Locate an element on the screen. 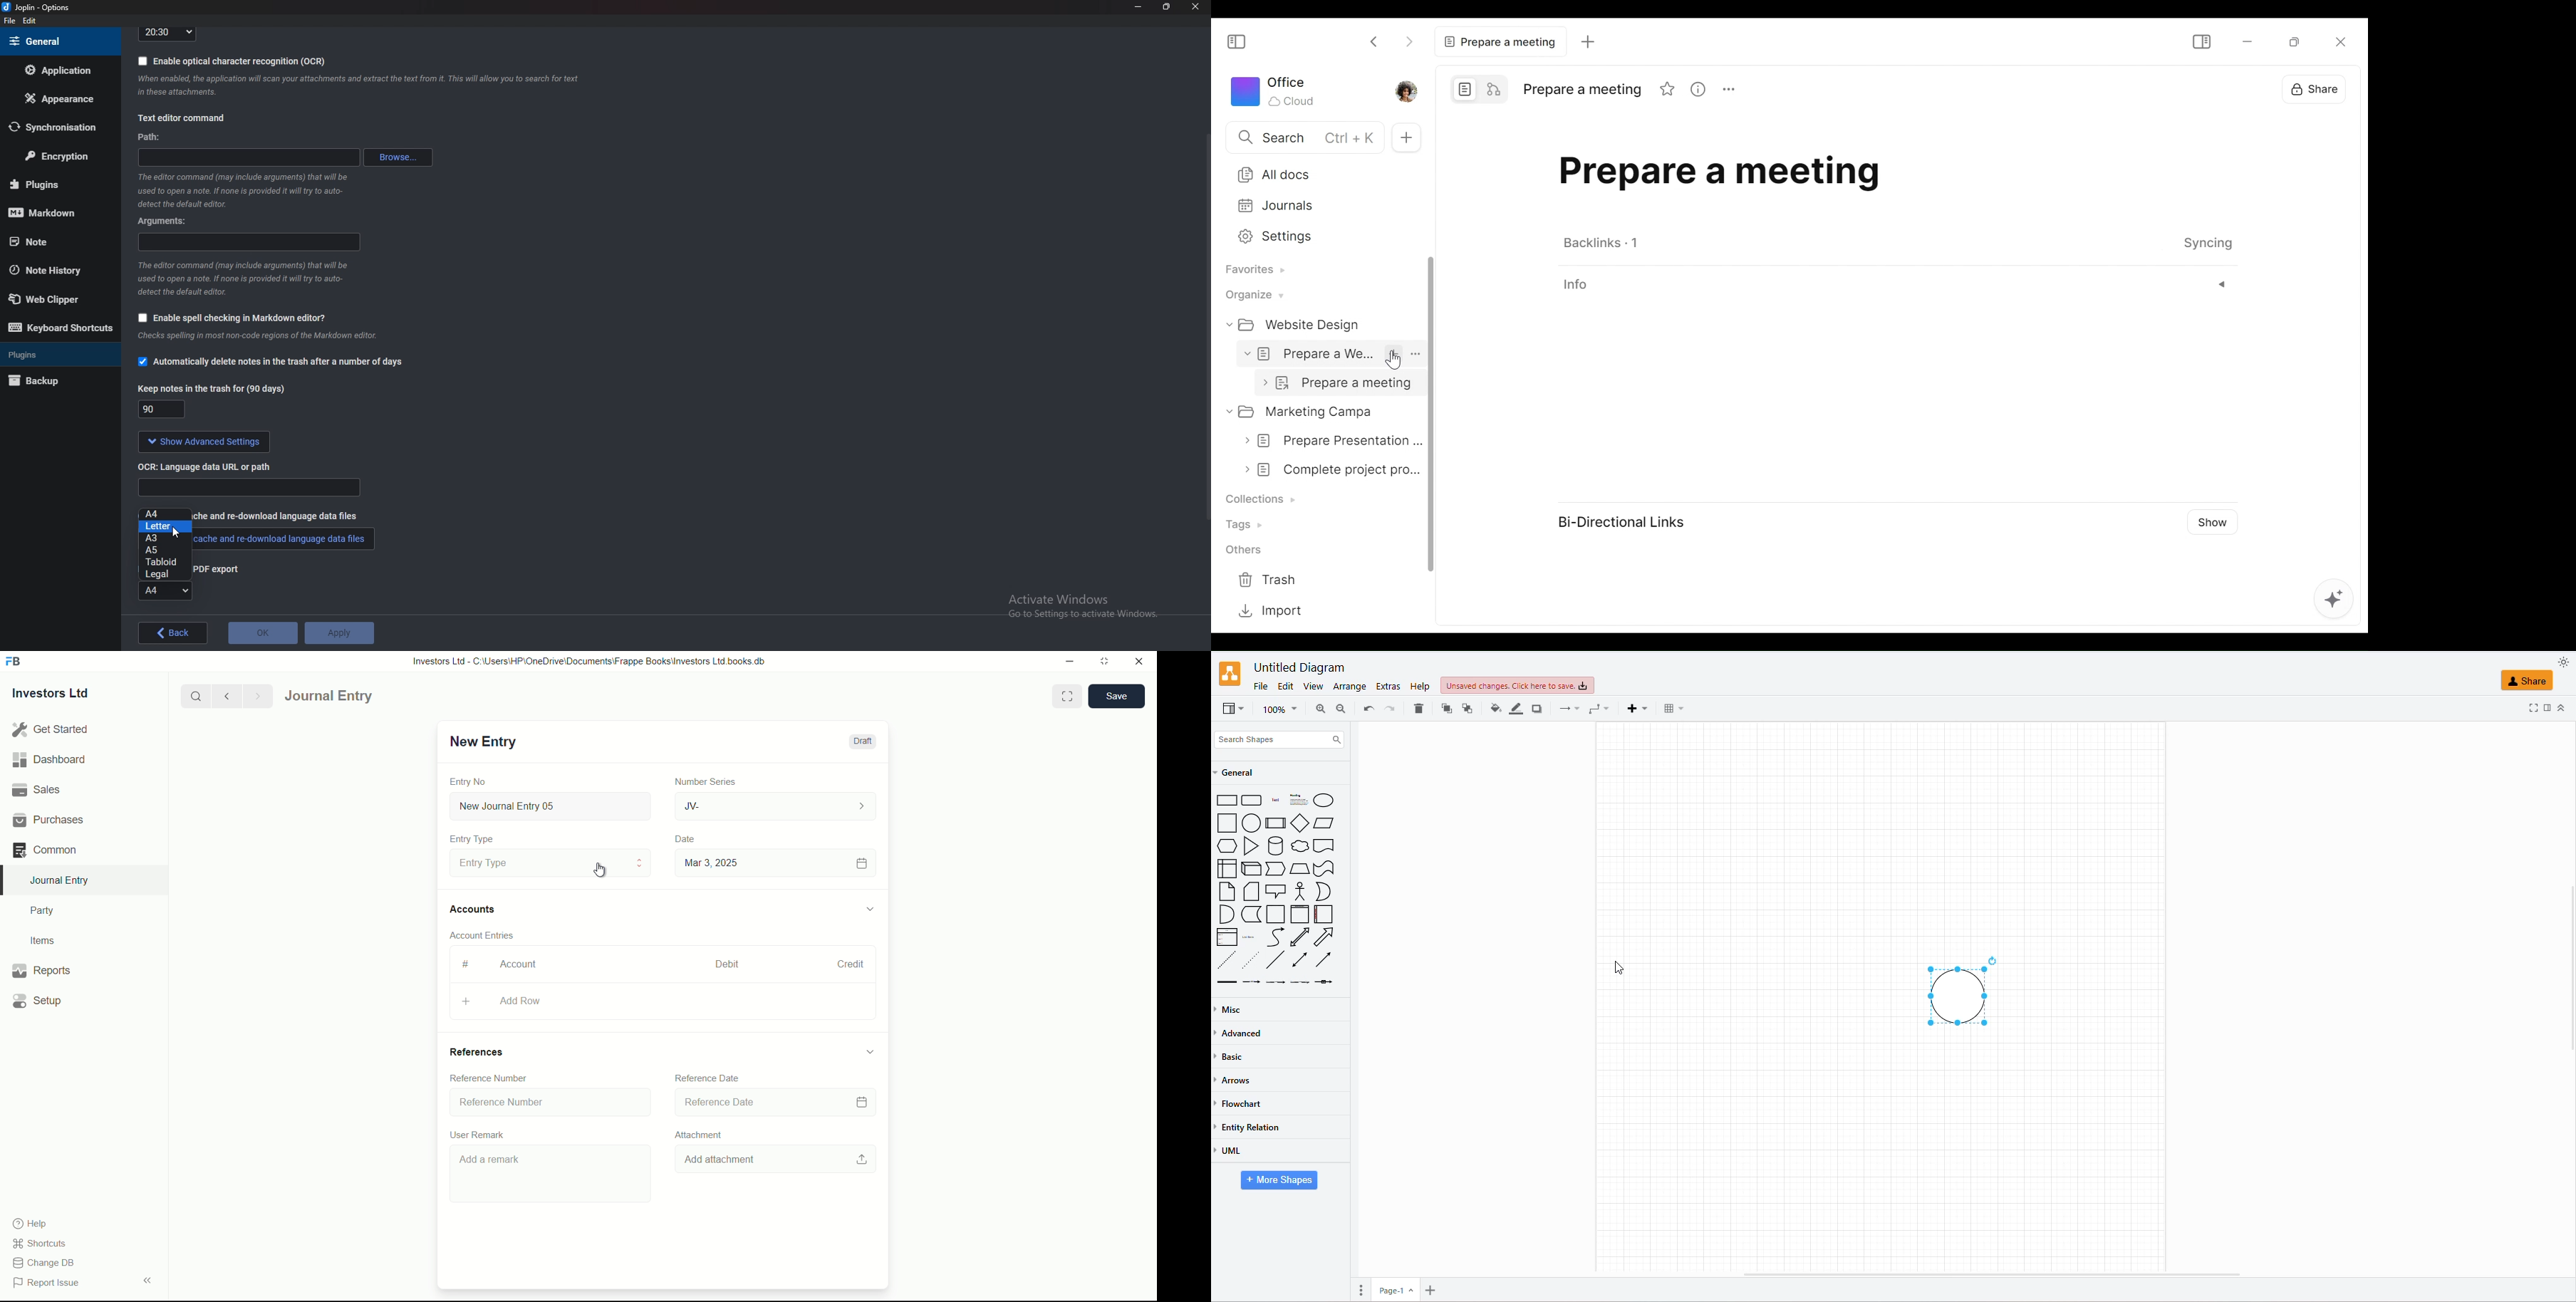 The height and width of the screenshot is (1316, 2576). VIEW is located at coordinates (1309, 687).